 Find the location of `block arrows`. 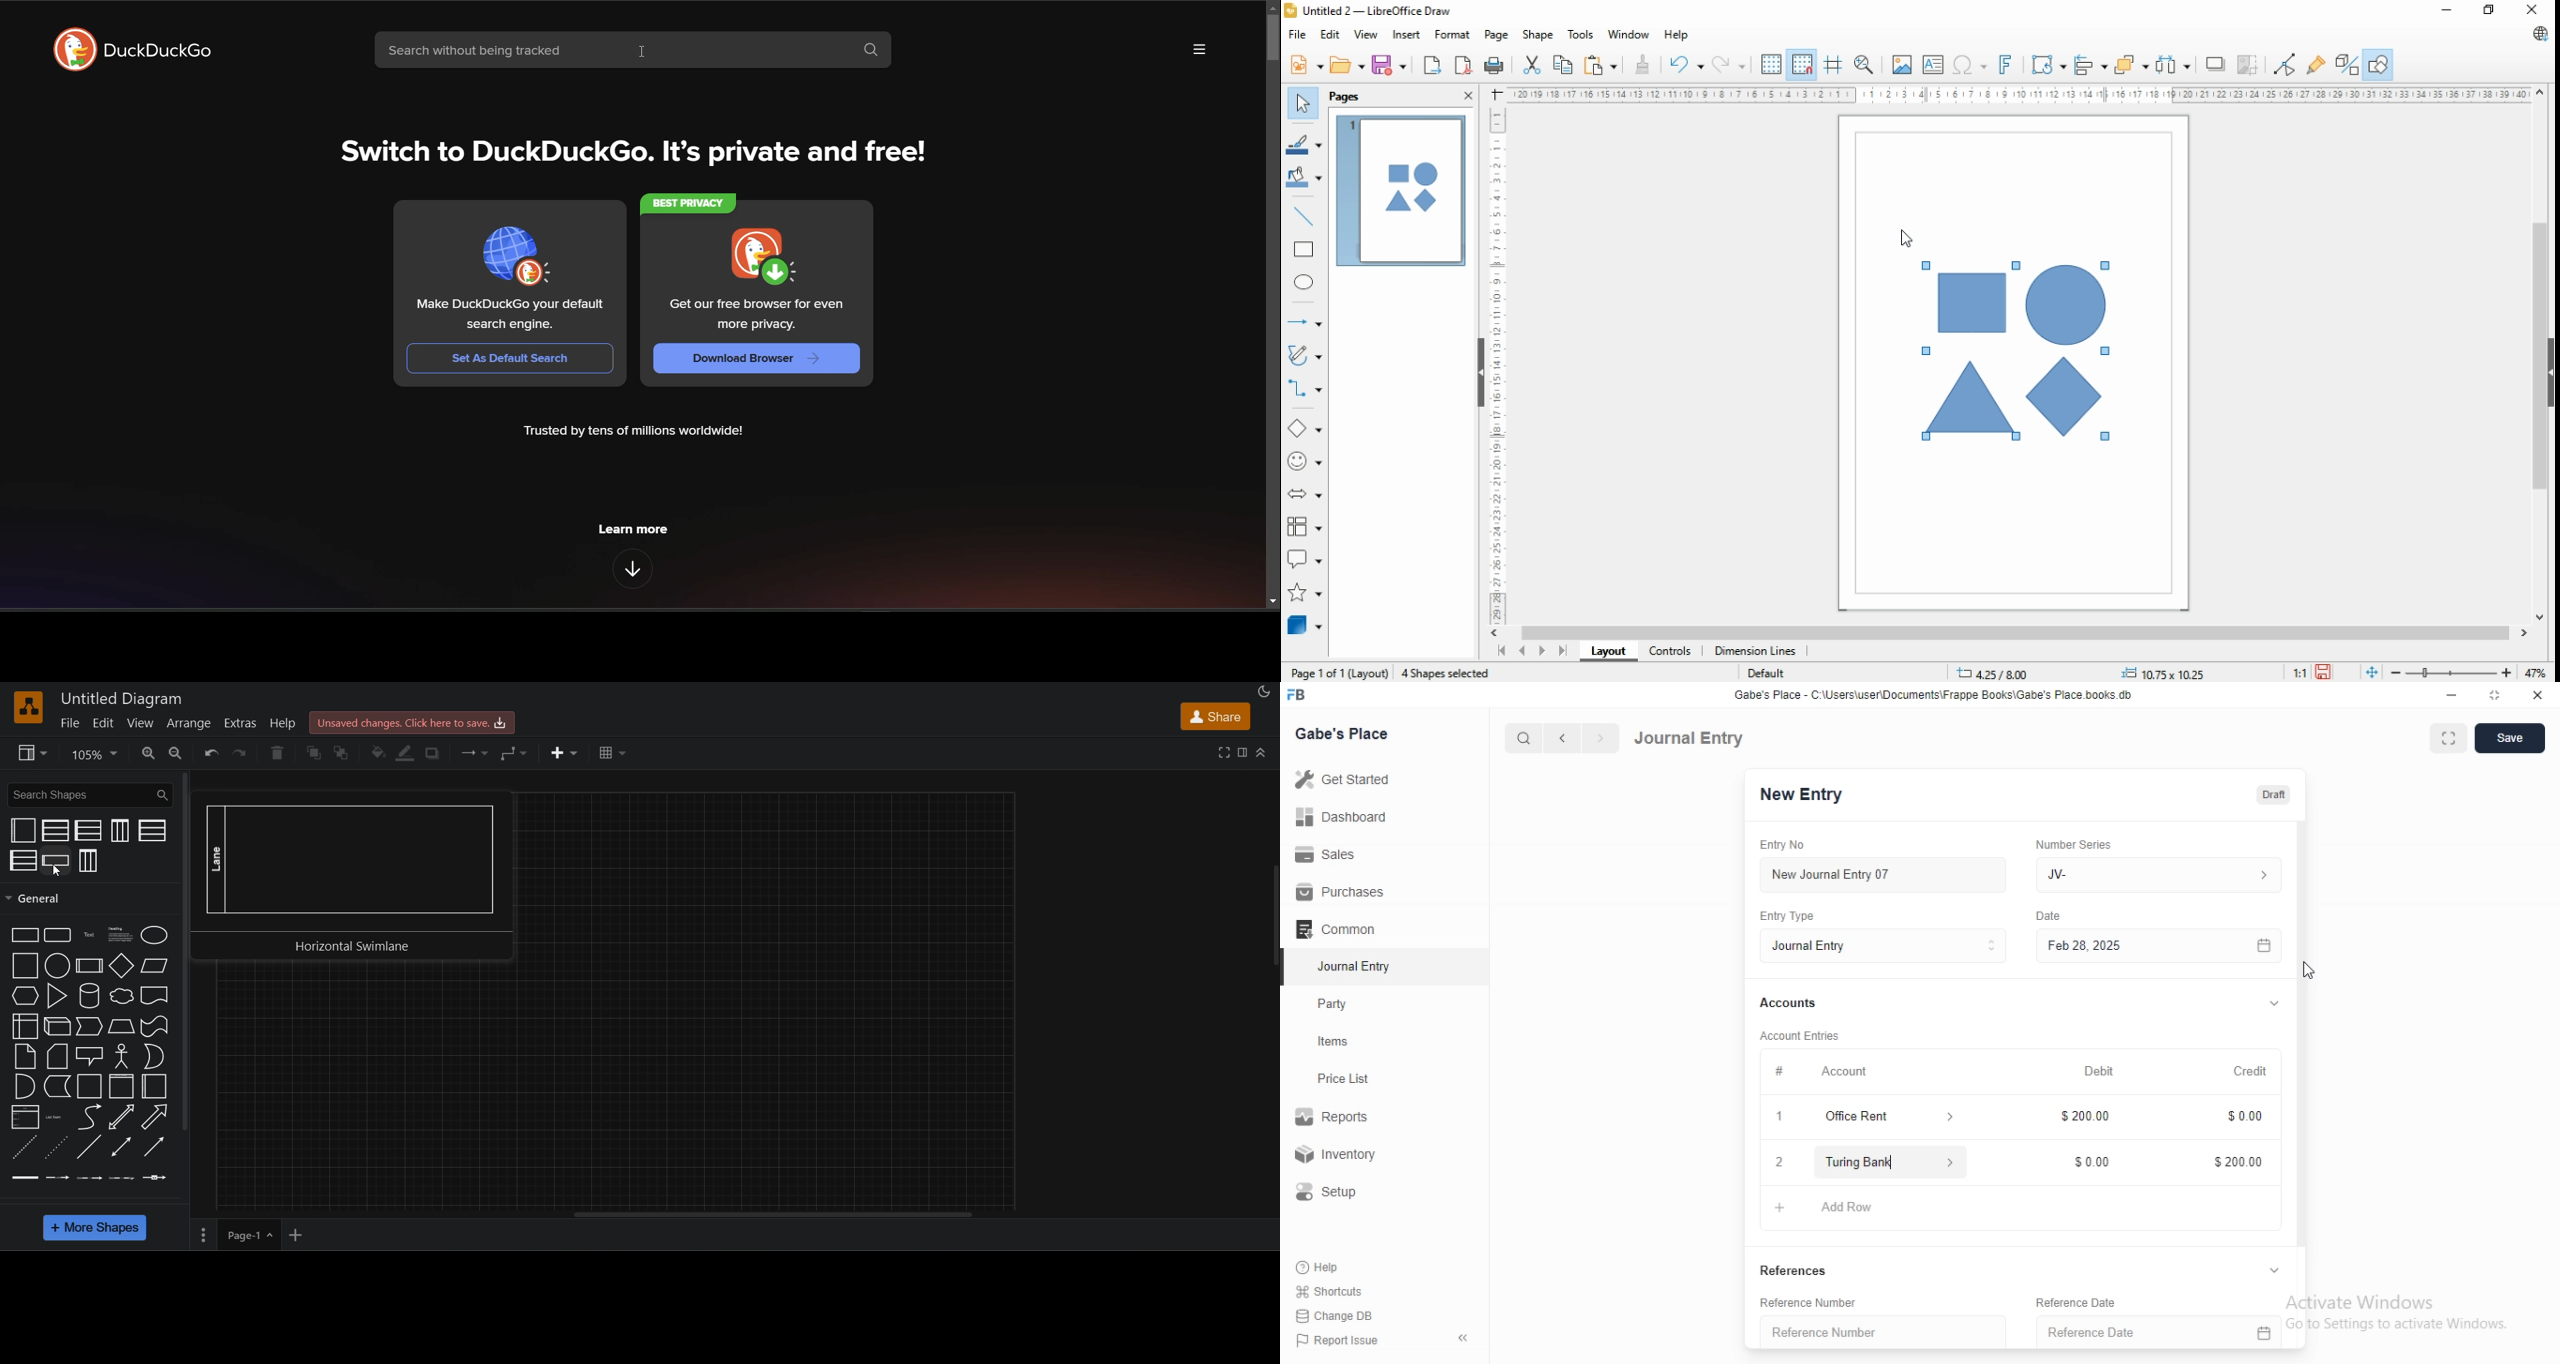

block arrows is located at coordinates (1305, 494).